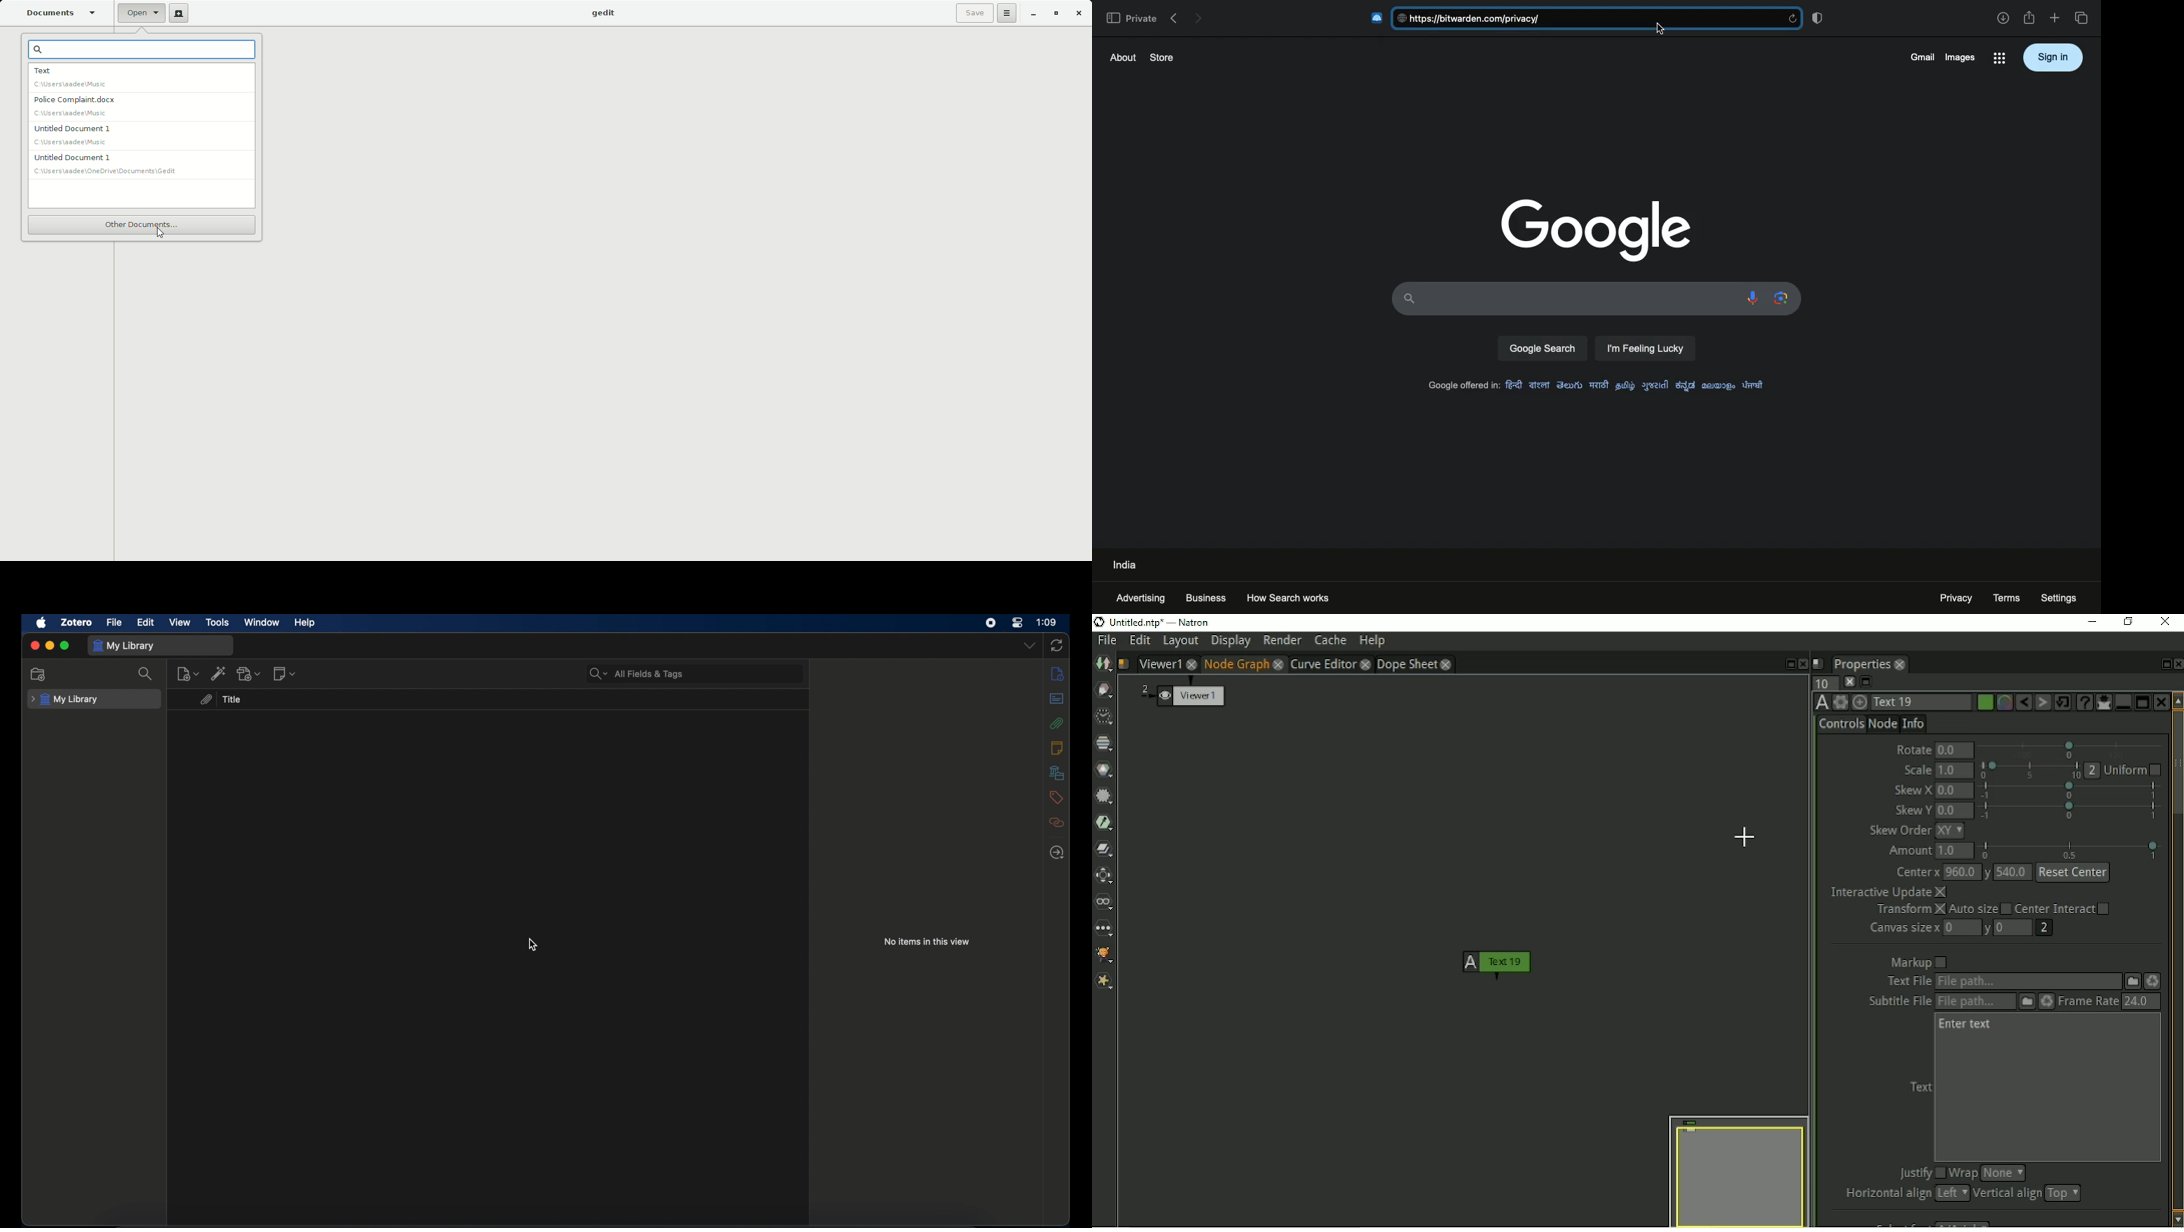 This screenshot has width=2184, height=1232. I want to click on sync, so click(1058, 645).